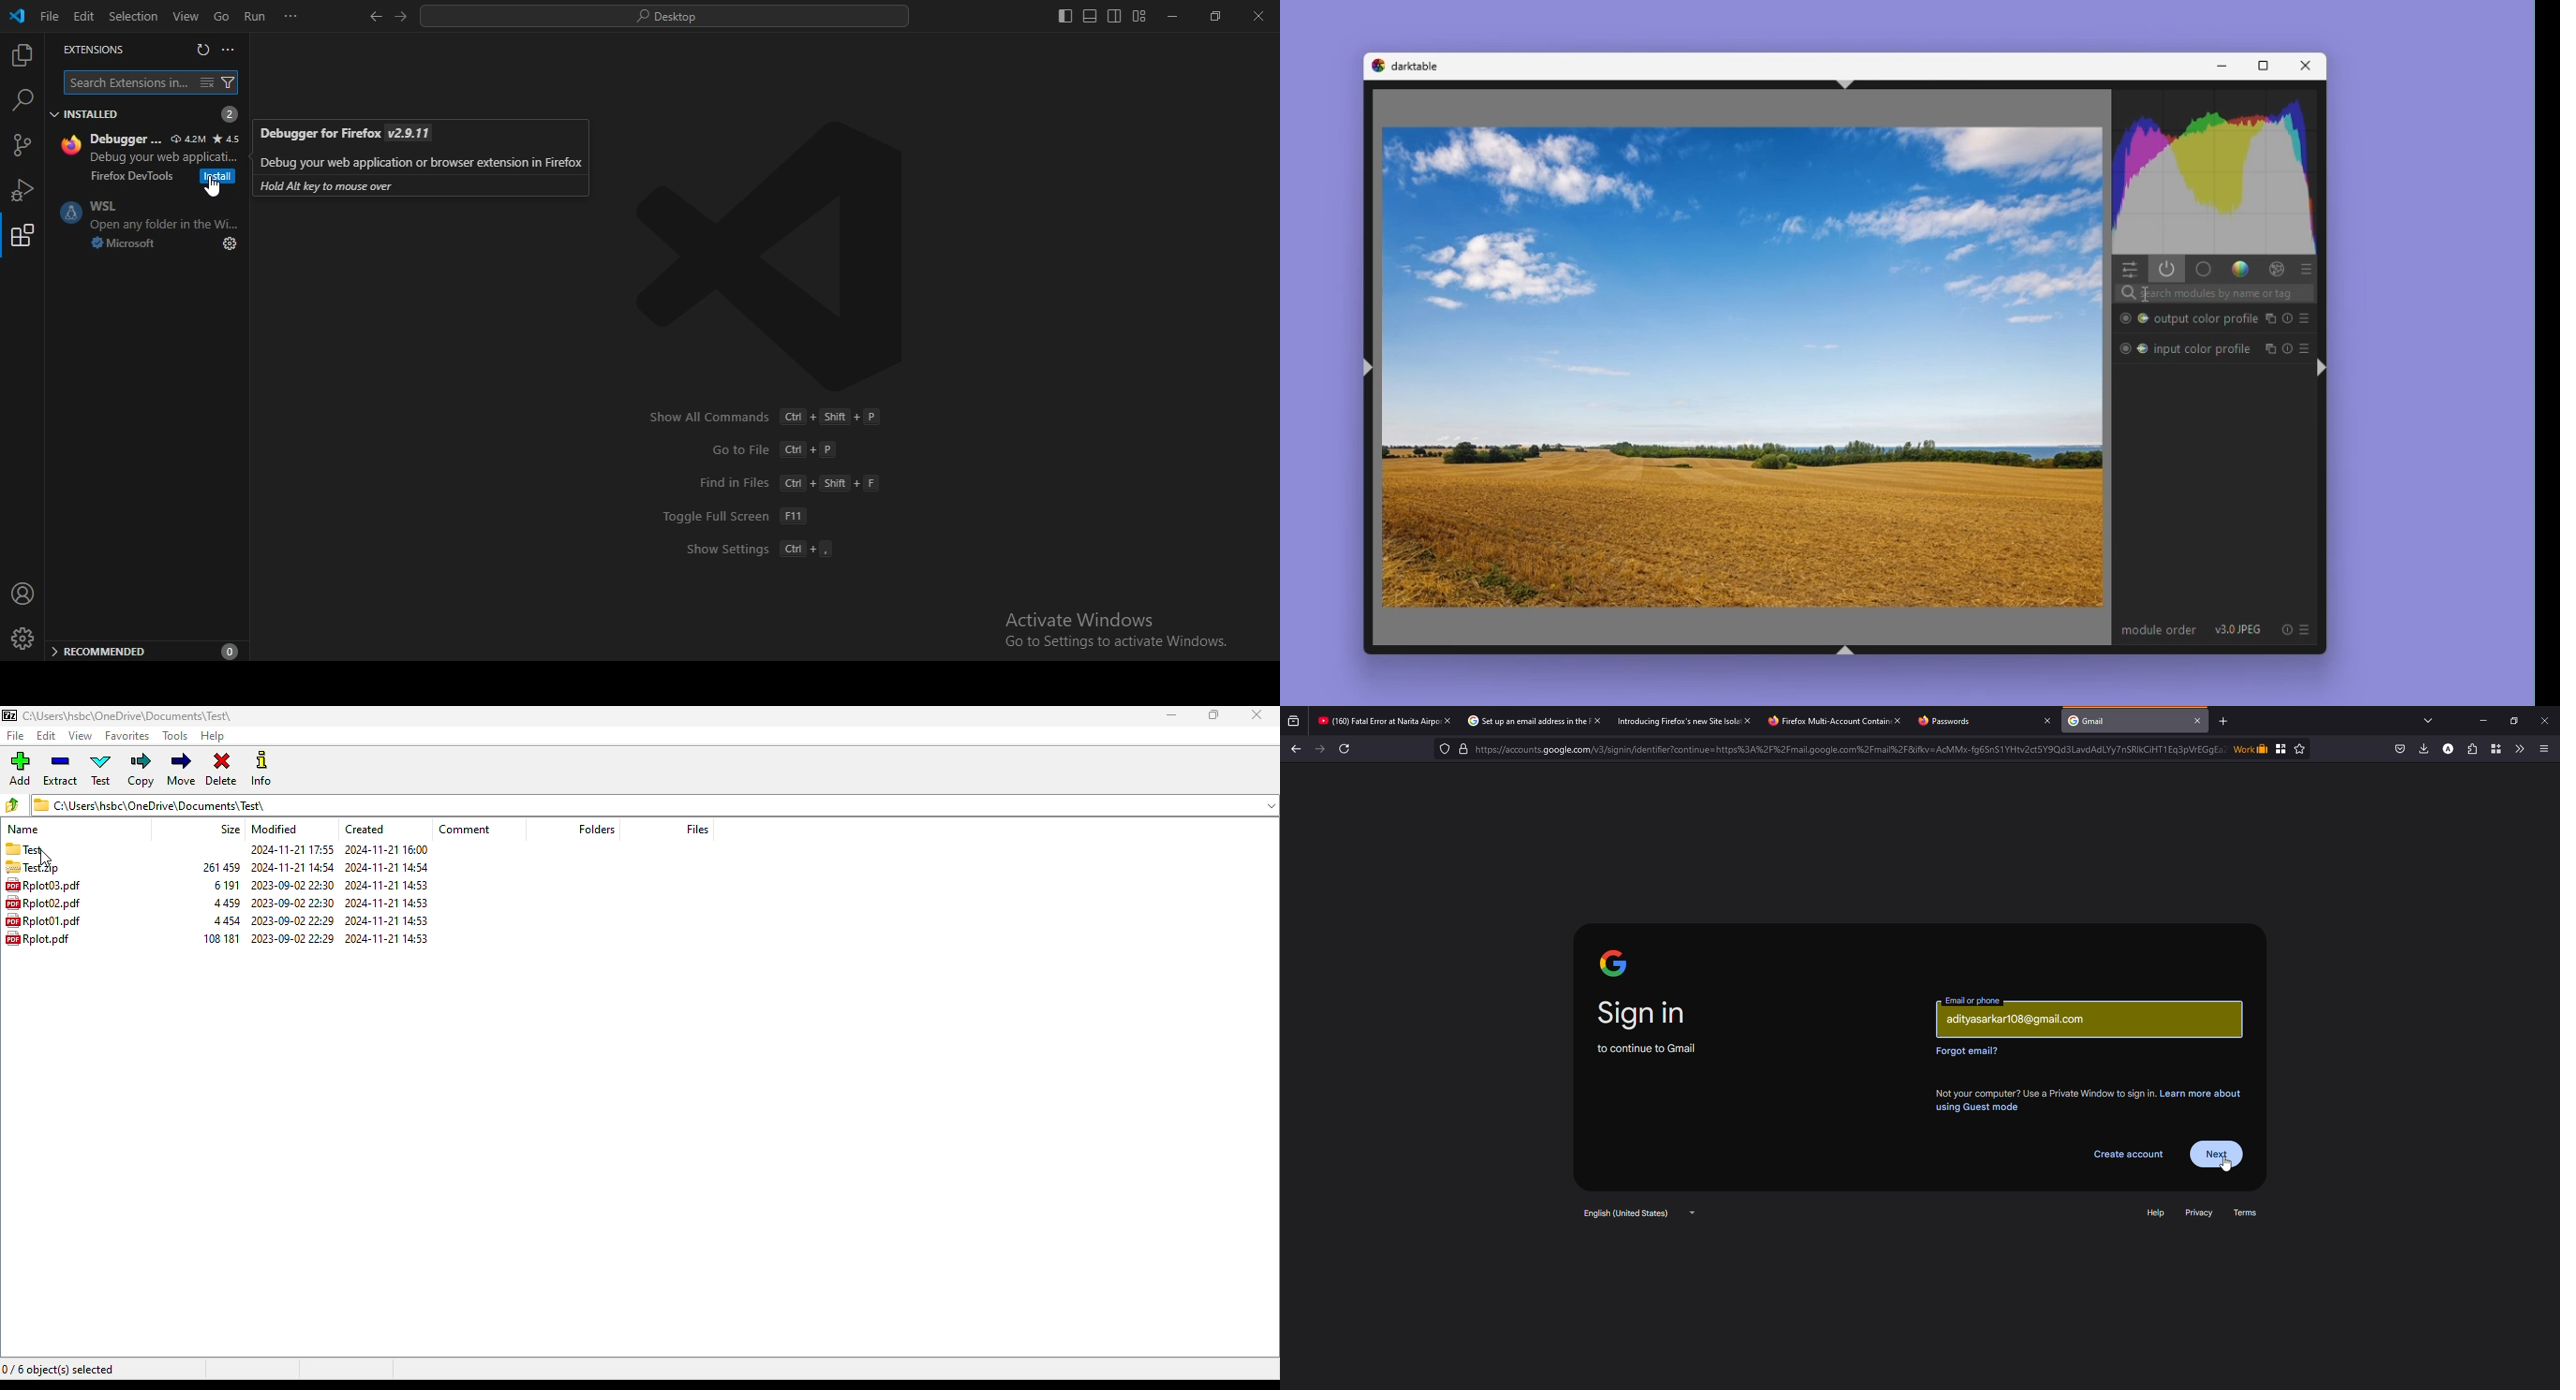 The height and width of the screenshot is (1400, 2576). I want to click on  Rplot03.pdf, so click(46, 885).